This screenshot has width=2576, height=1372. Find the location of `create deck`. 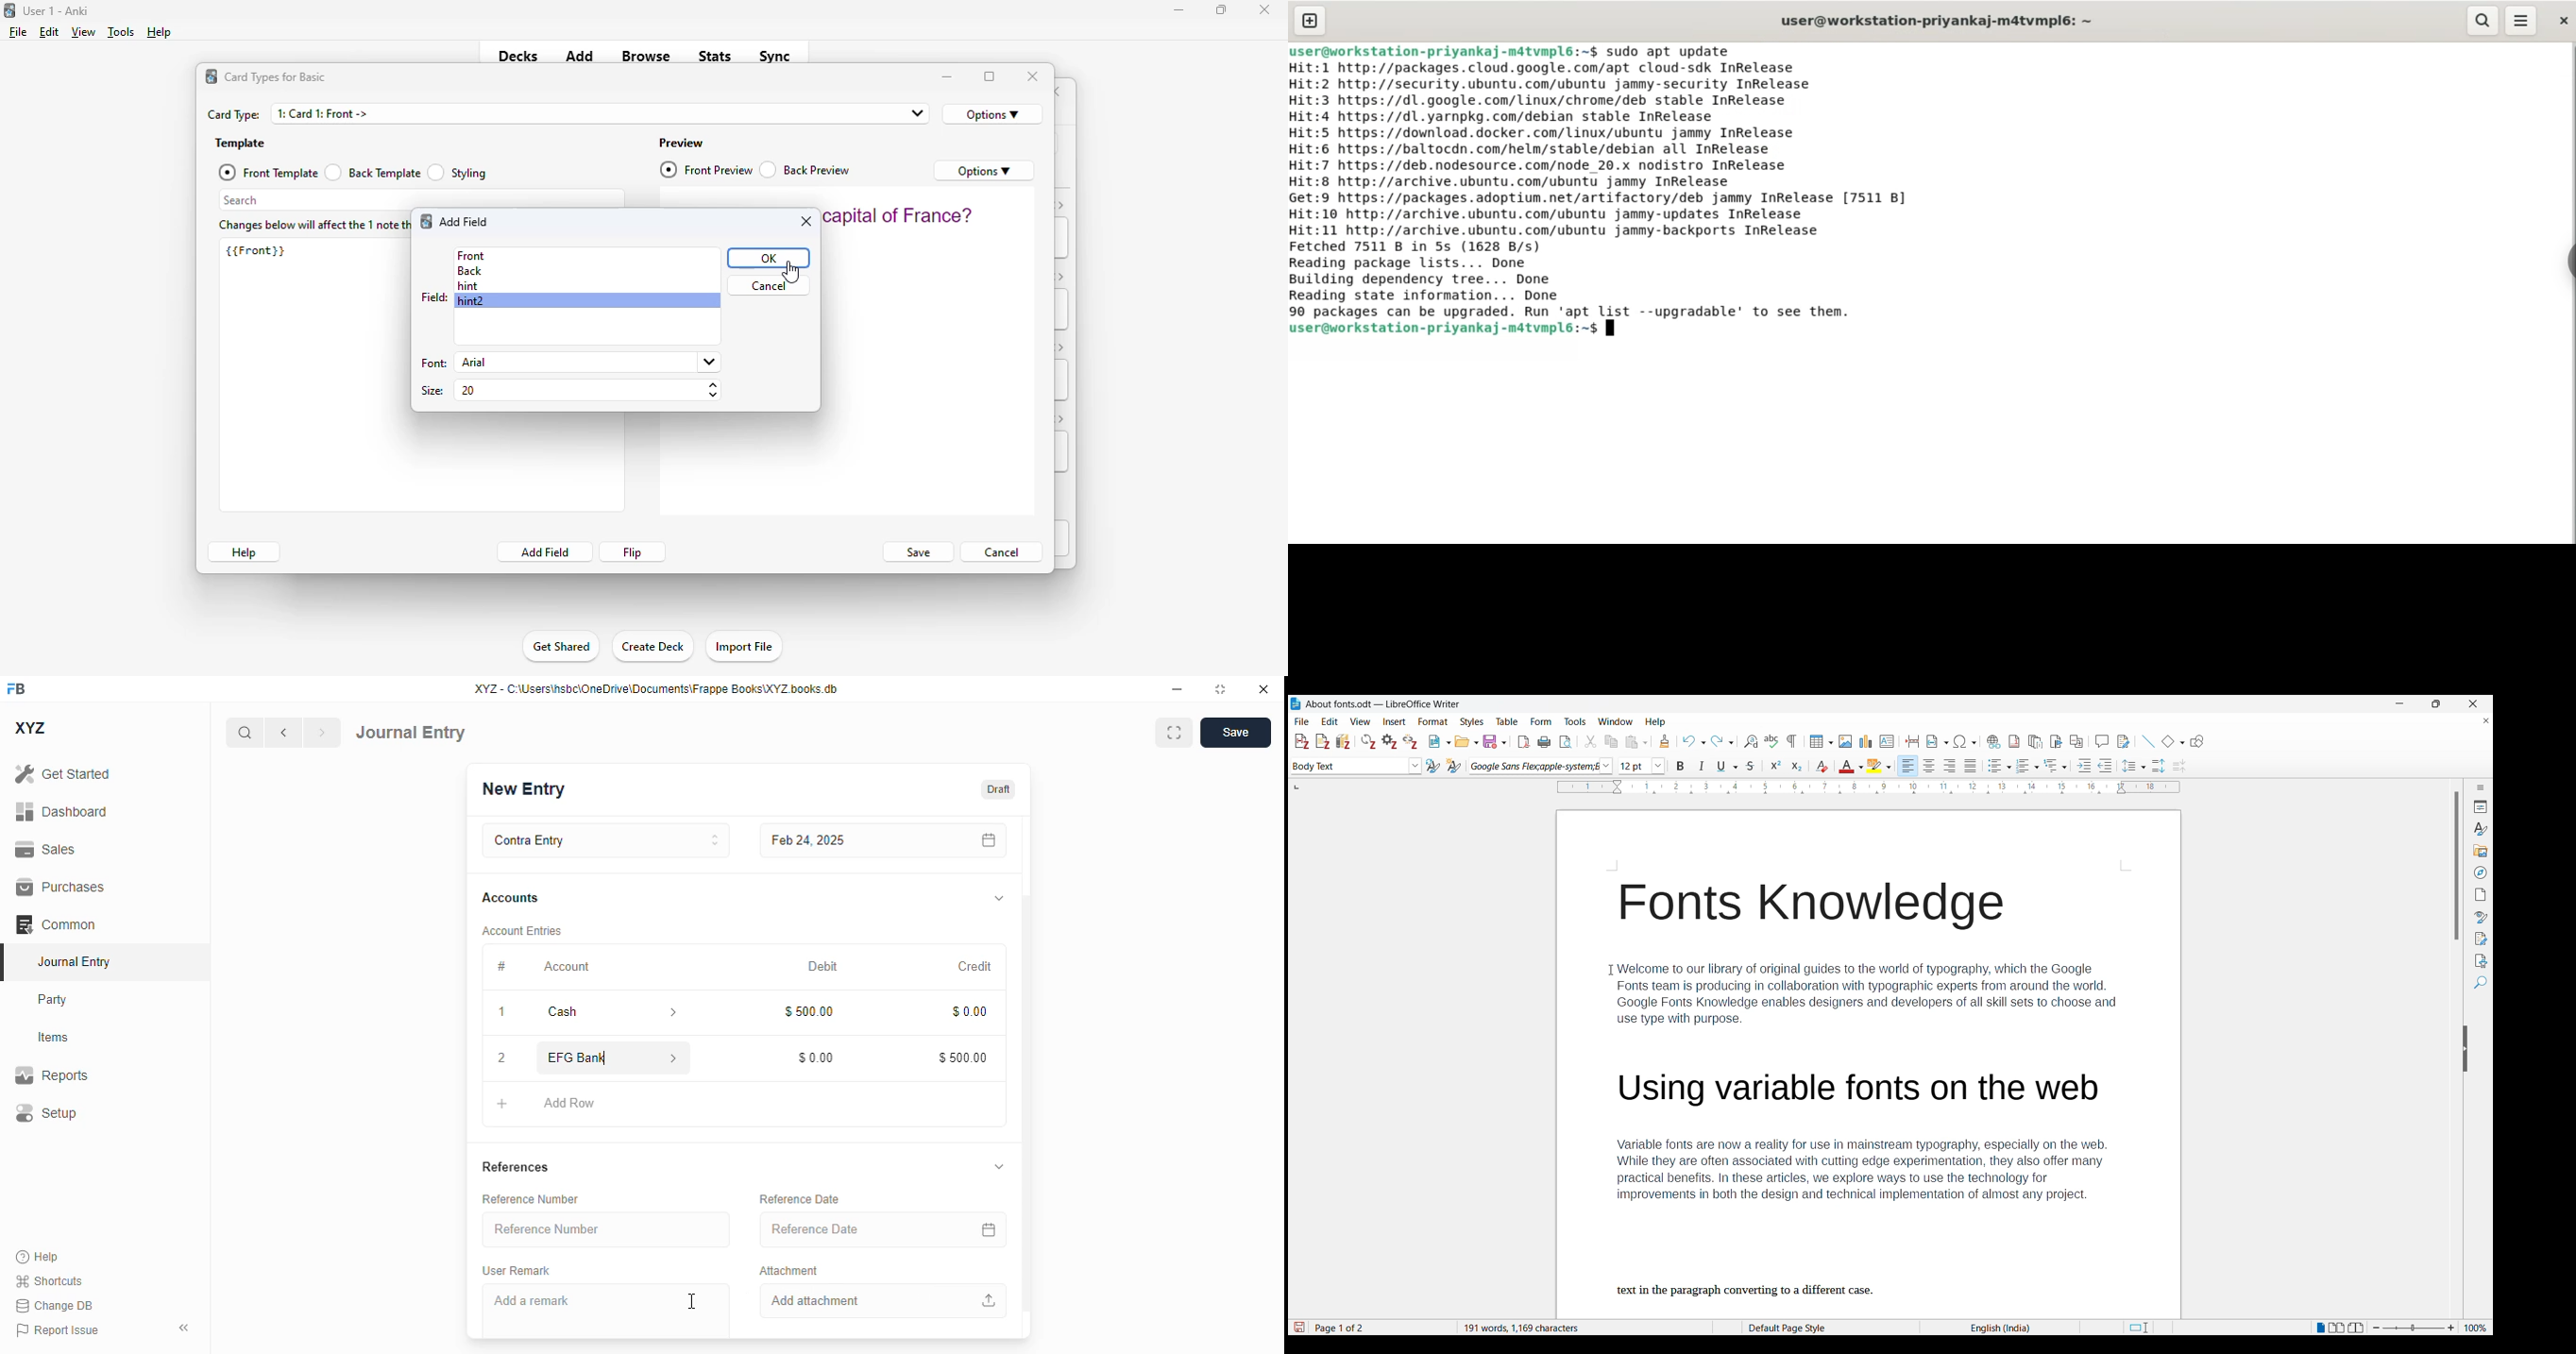

create deck is located at coordinates (652, 646).